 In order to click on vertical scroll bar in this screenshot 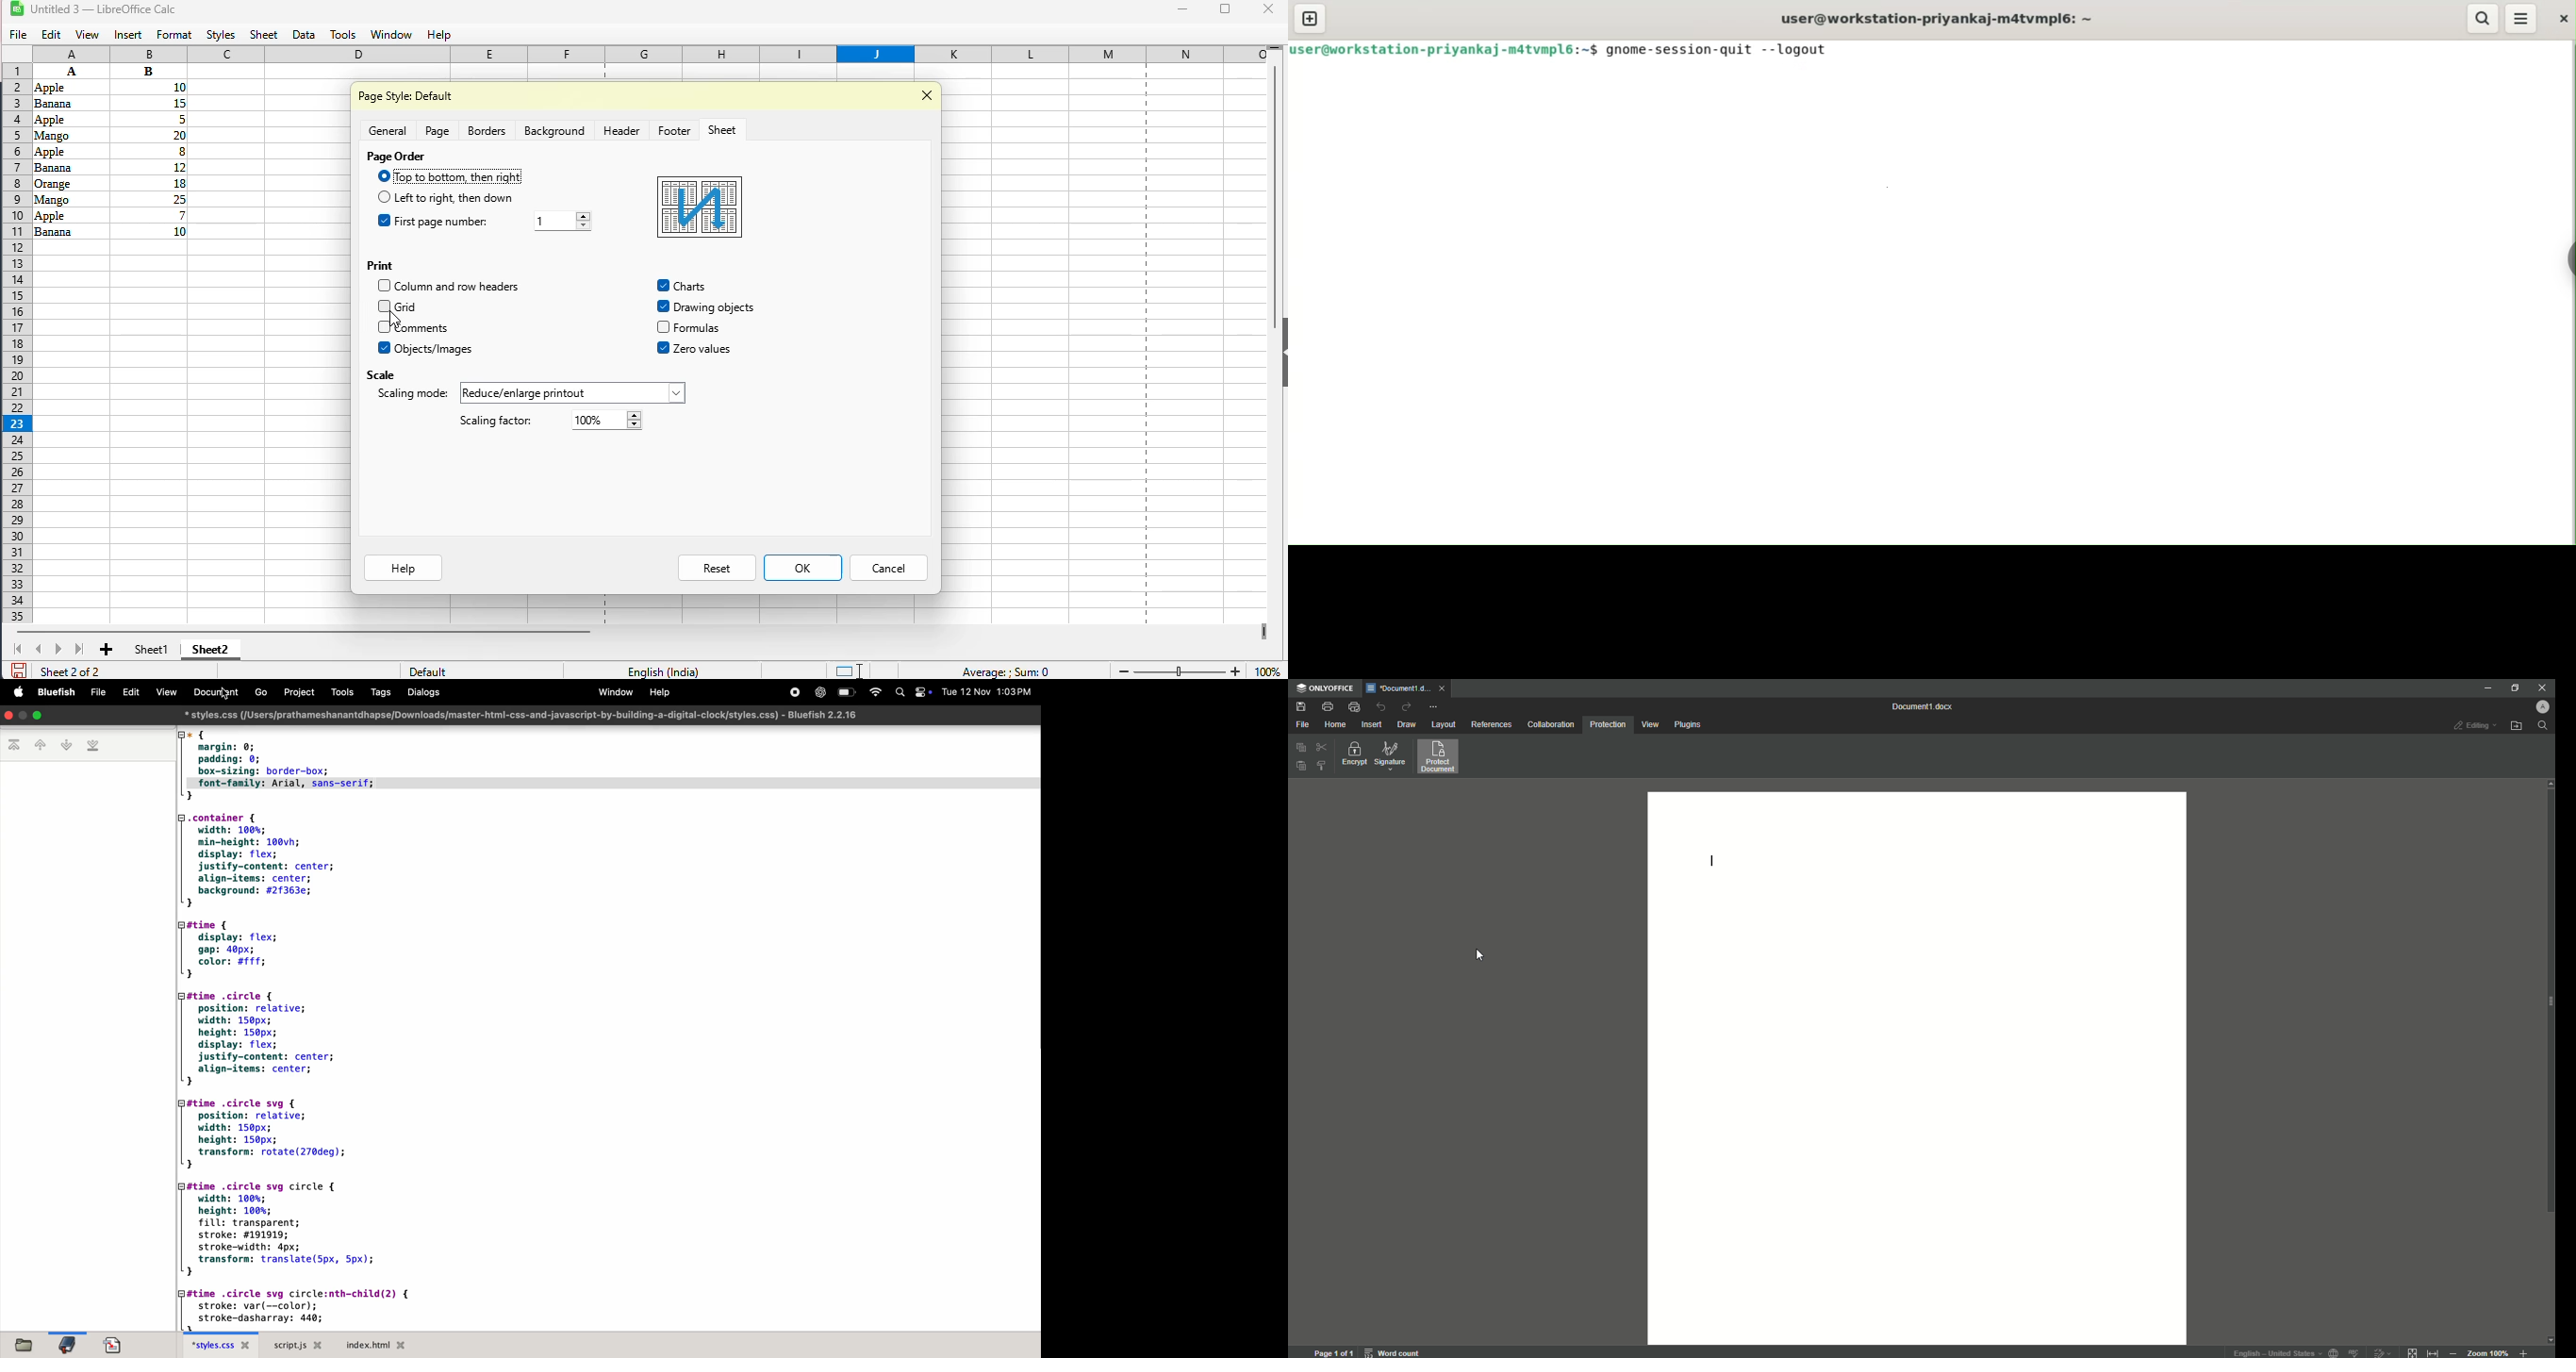, I will do `click(1275, 197)`.